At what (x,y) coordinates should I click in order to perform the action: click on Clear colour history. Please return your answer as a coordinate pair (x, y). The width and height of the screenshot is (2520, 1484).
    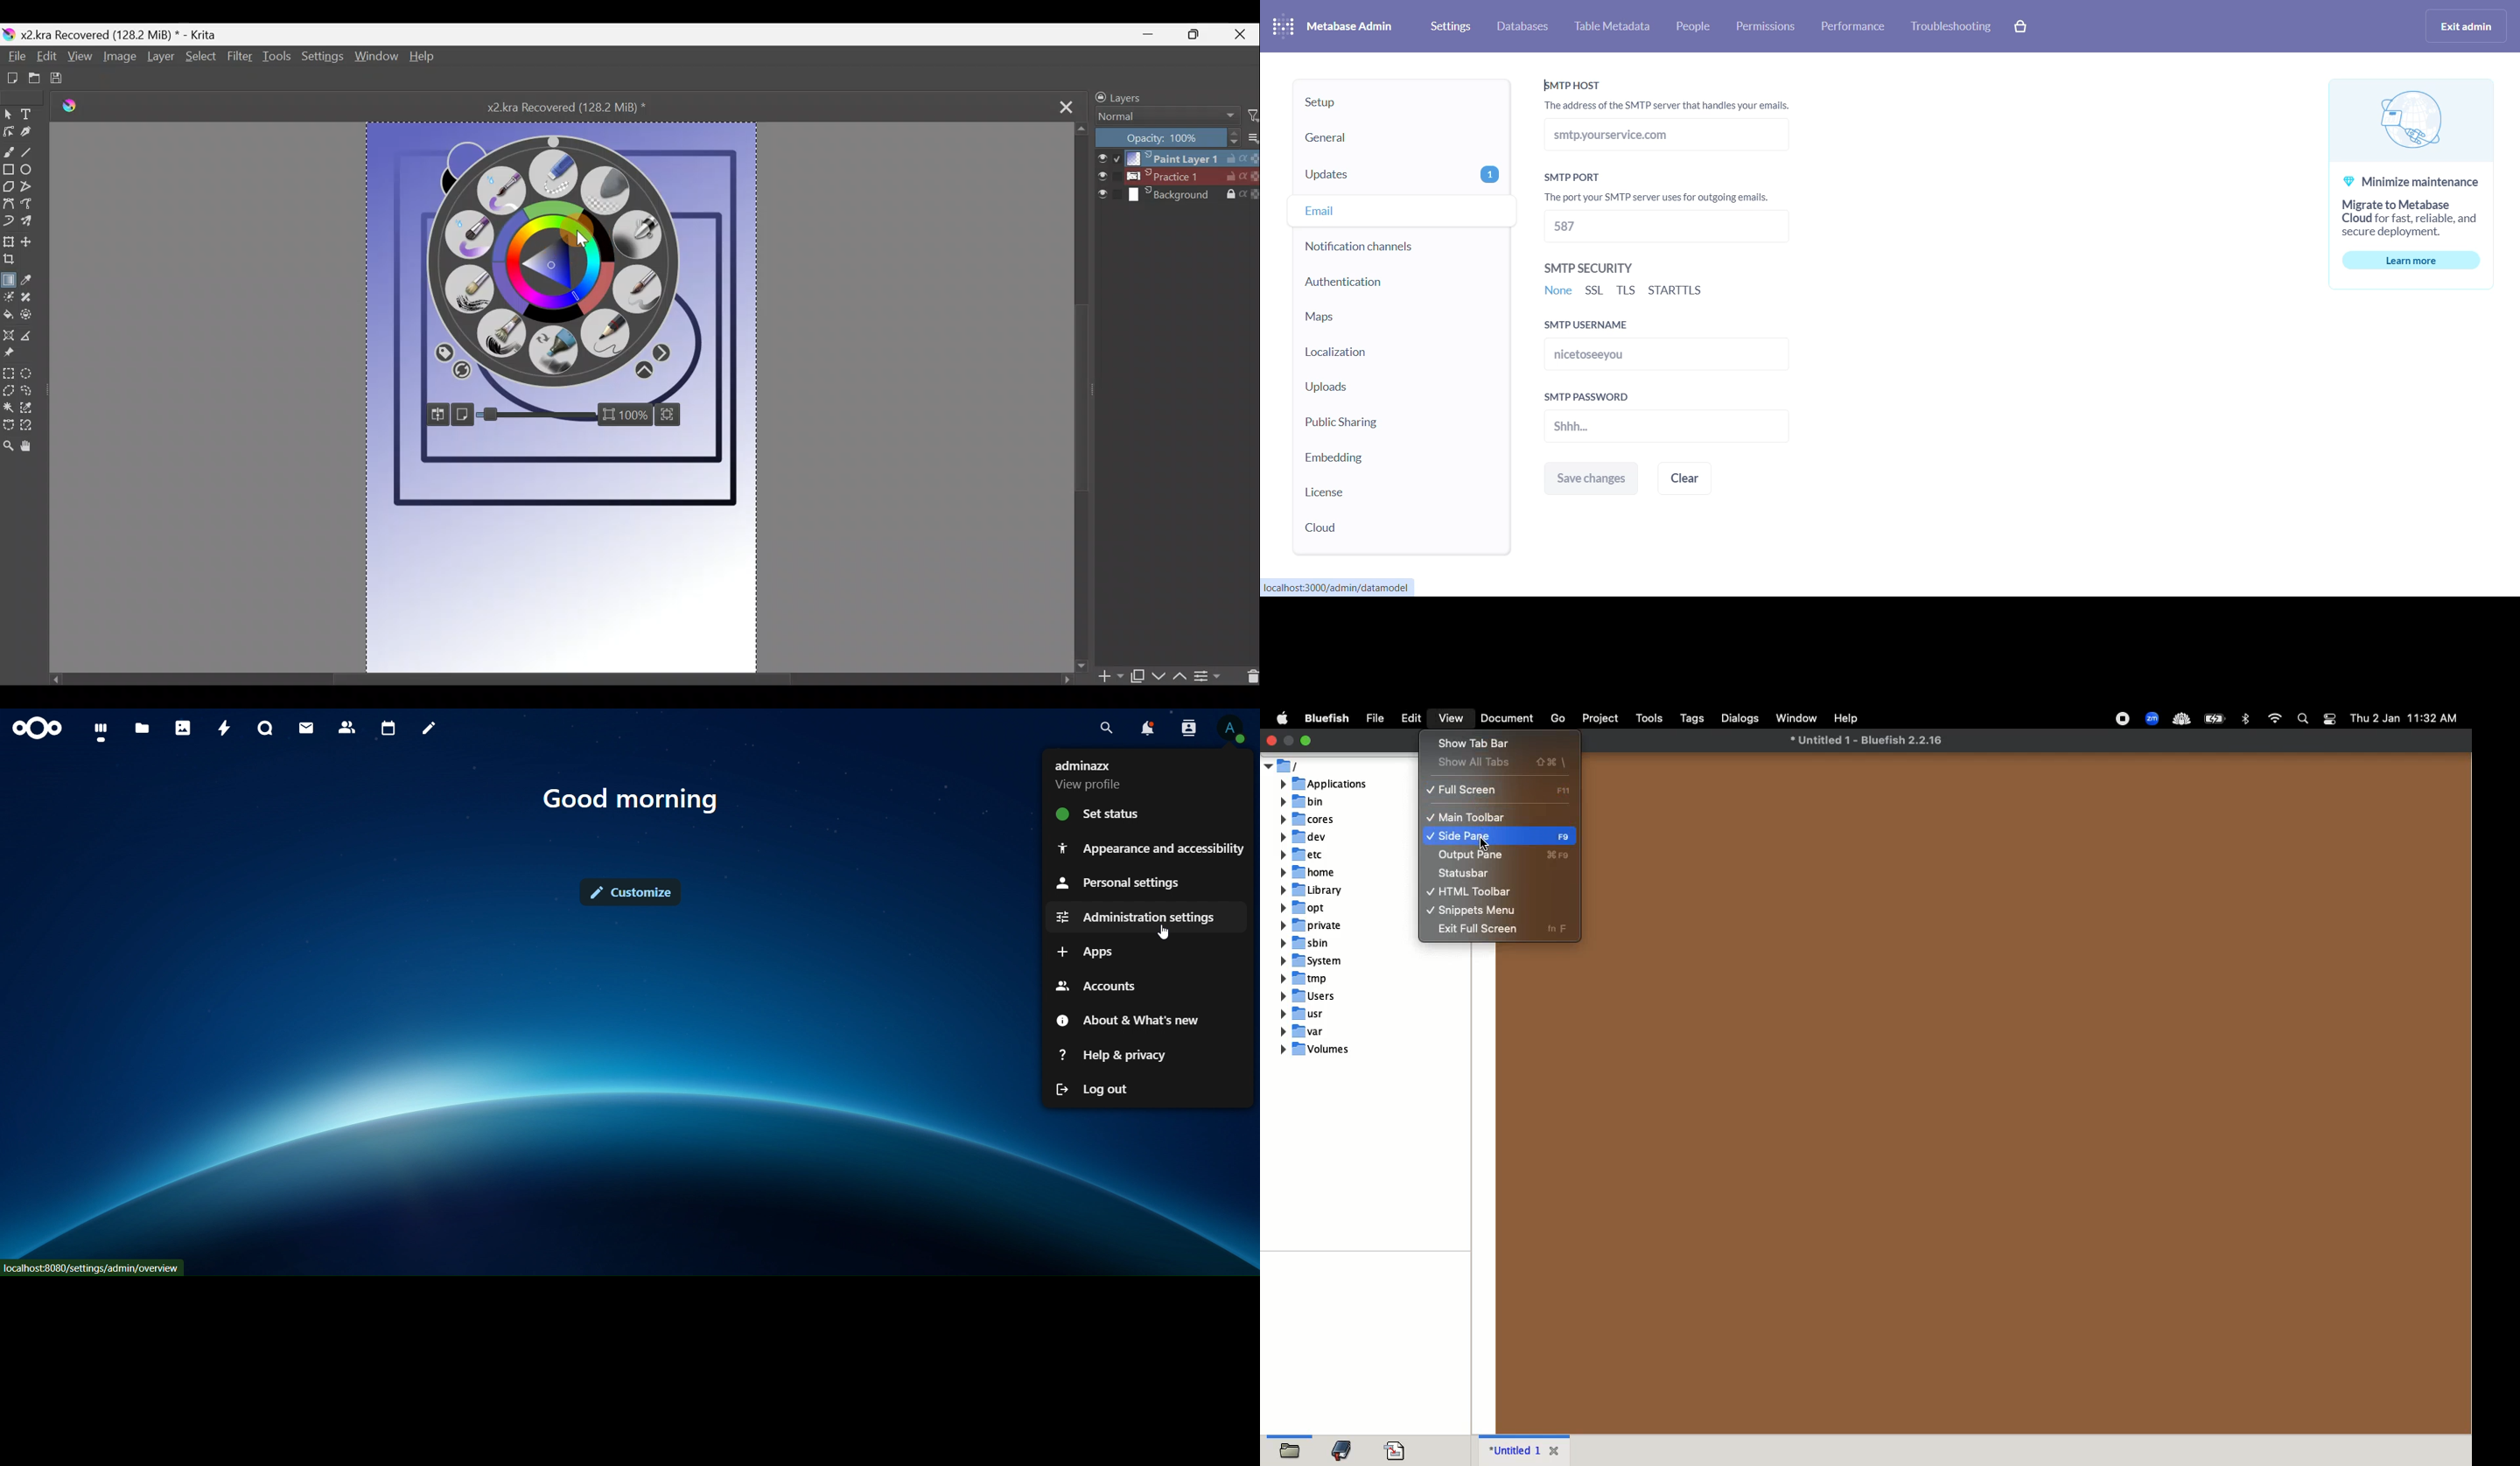
    Looking at the image, I should click on (461, 374).